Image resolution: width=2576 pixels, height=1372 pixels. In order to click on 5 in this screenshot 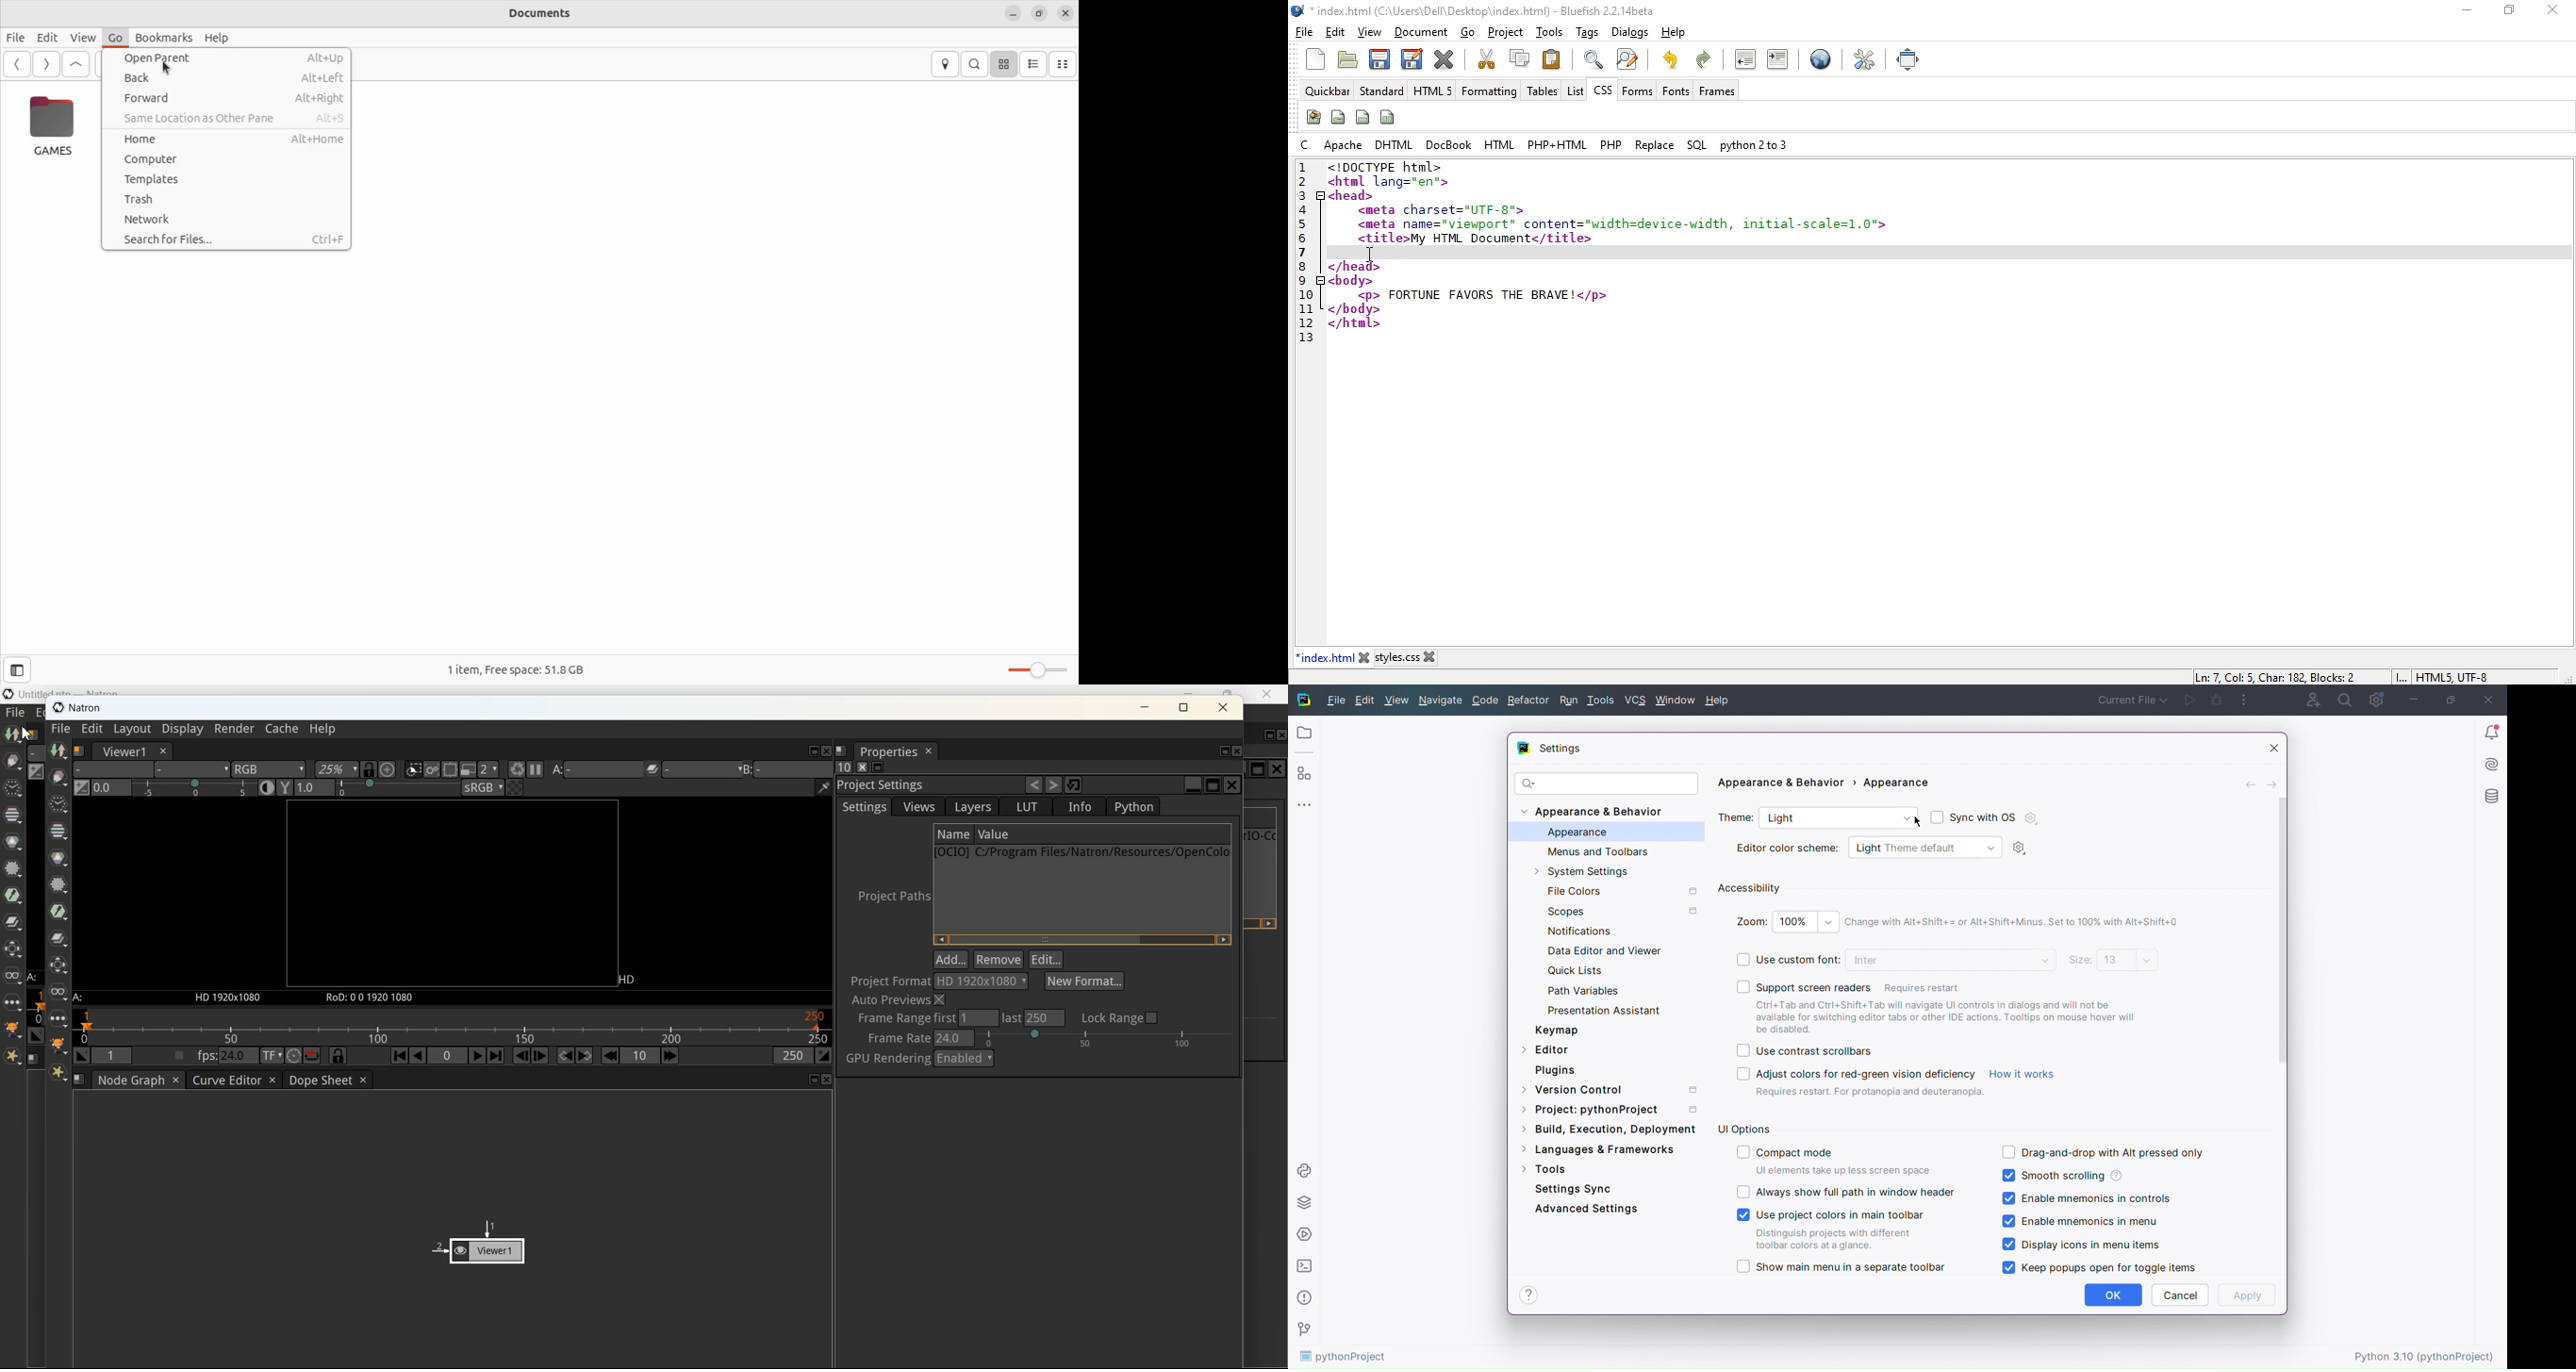, I will do `click(1308, 225)`.